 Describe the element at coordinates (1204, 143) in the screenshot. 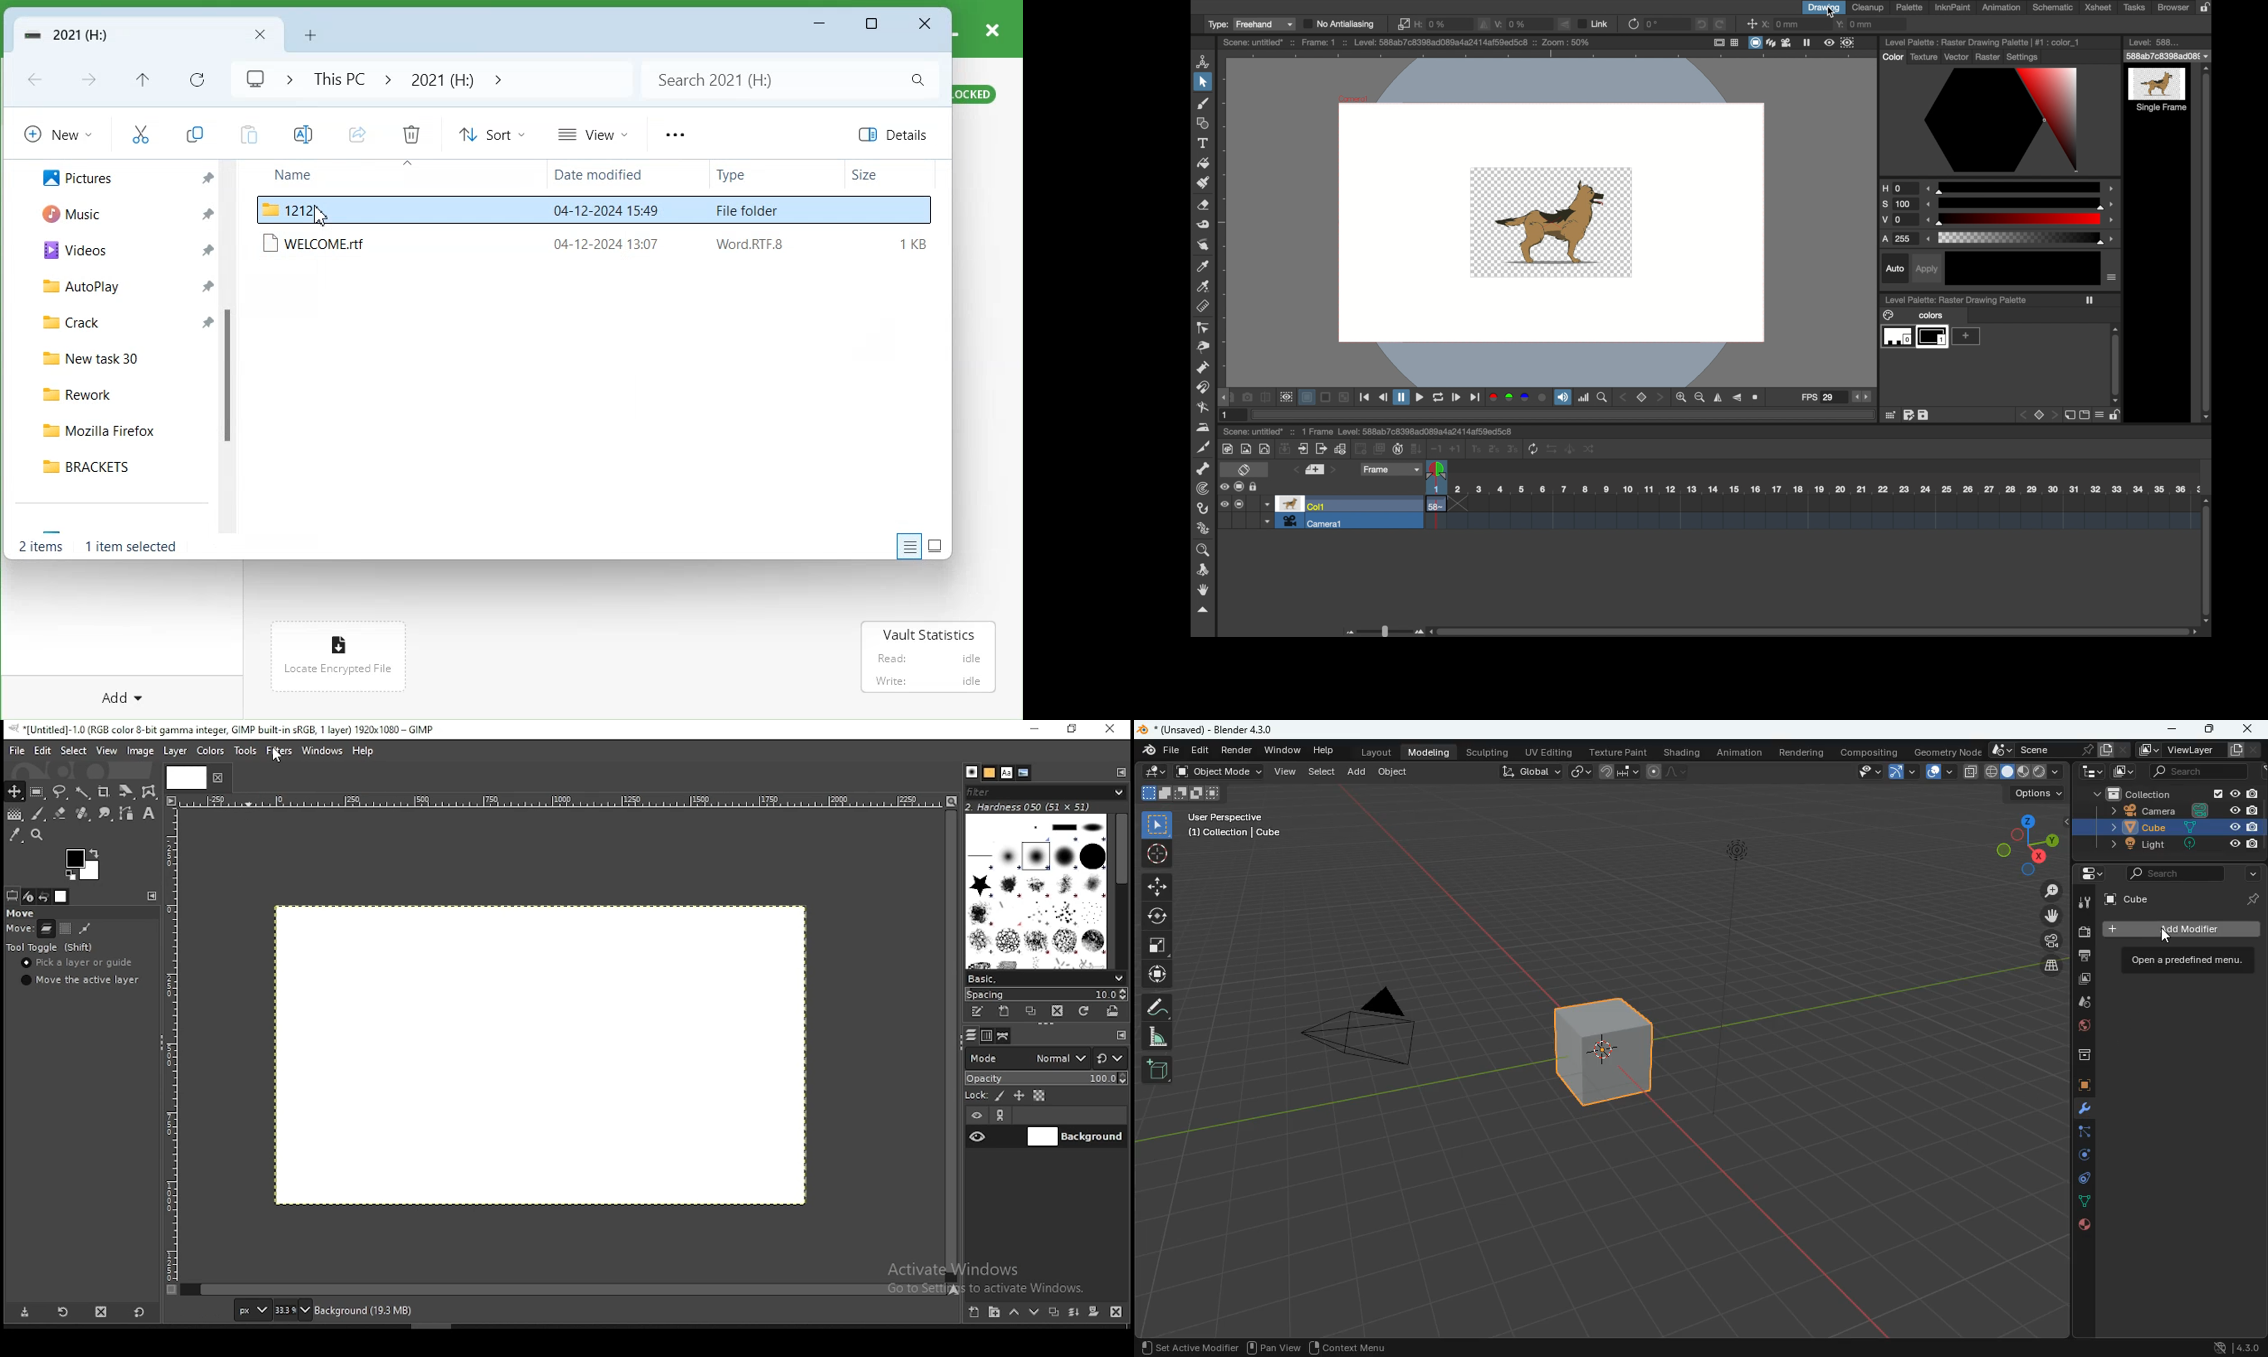

I see `type tool` at that location.